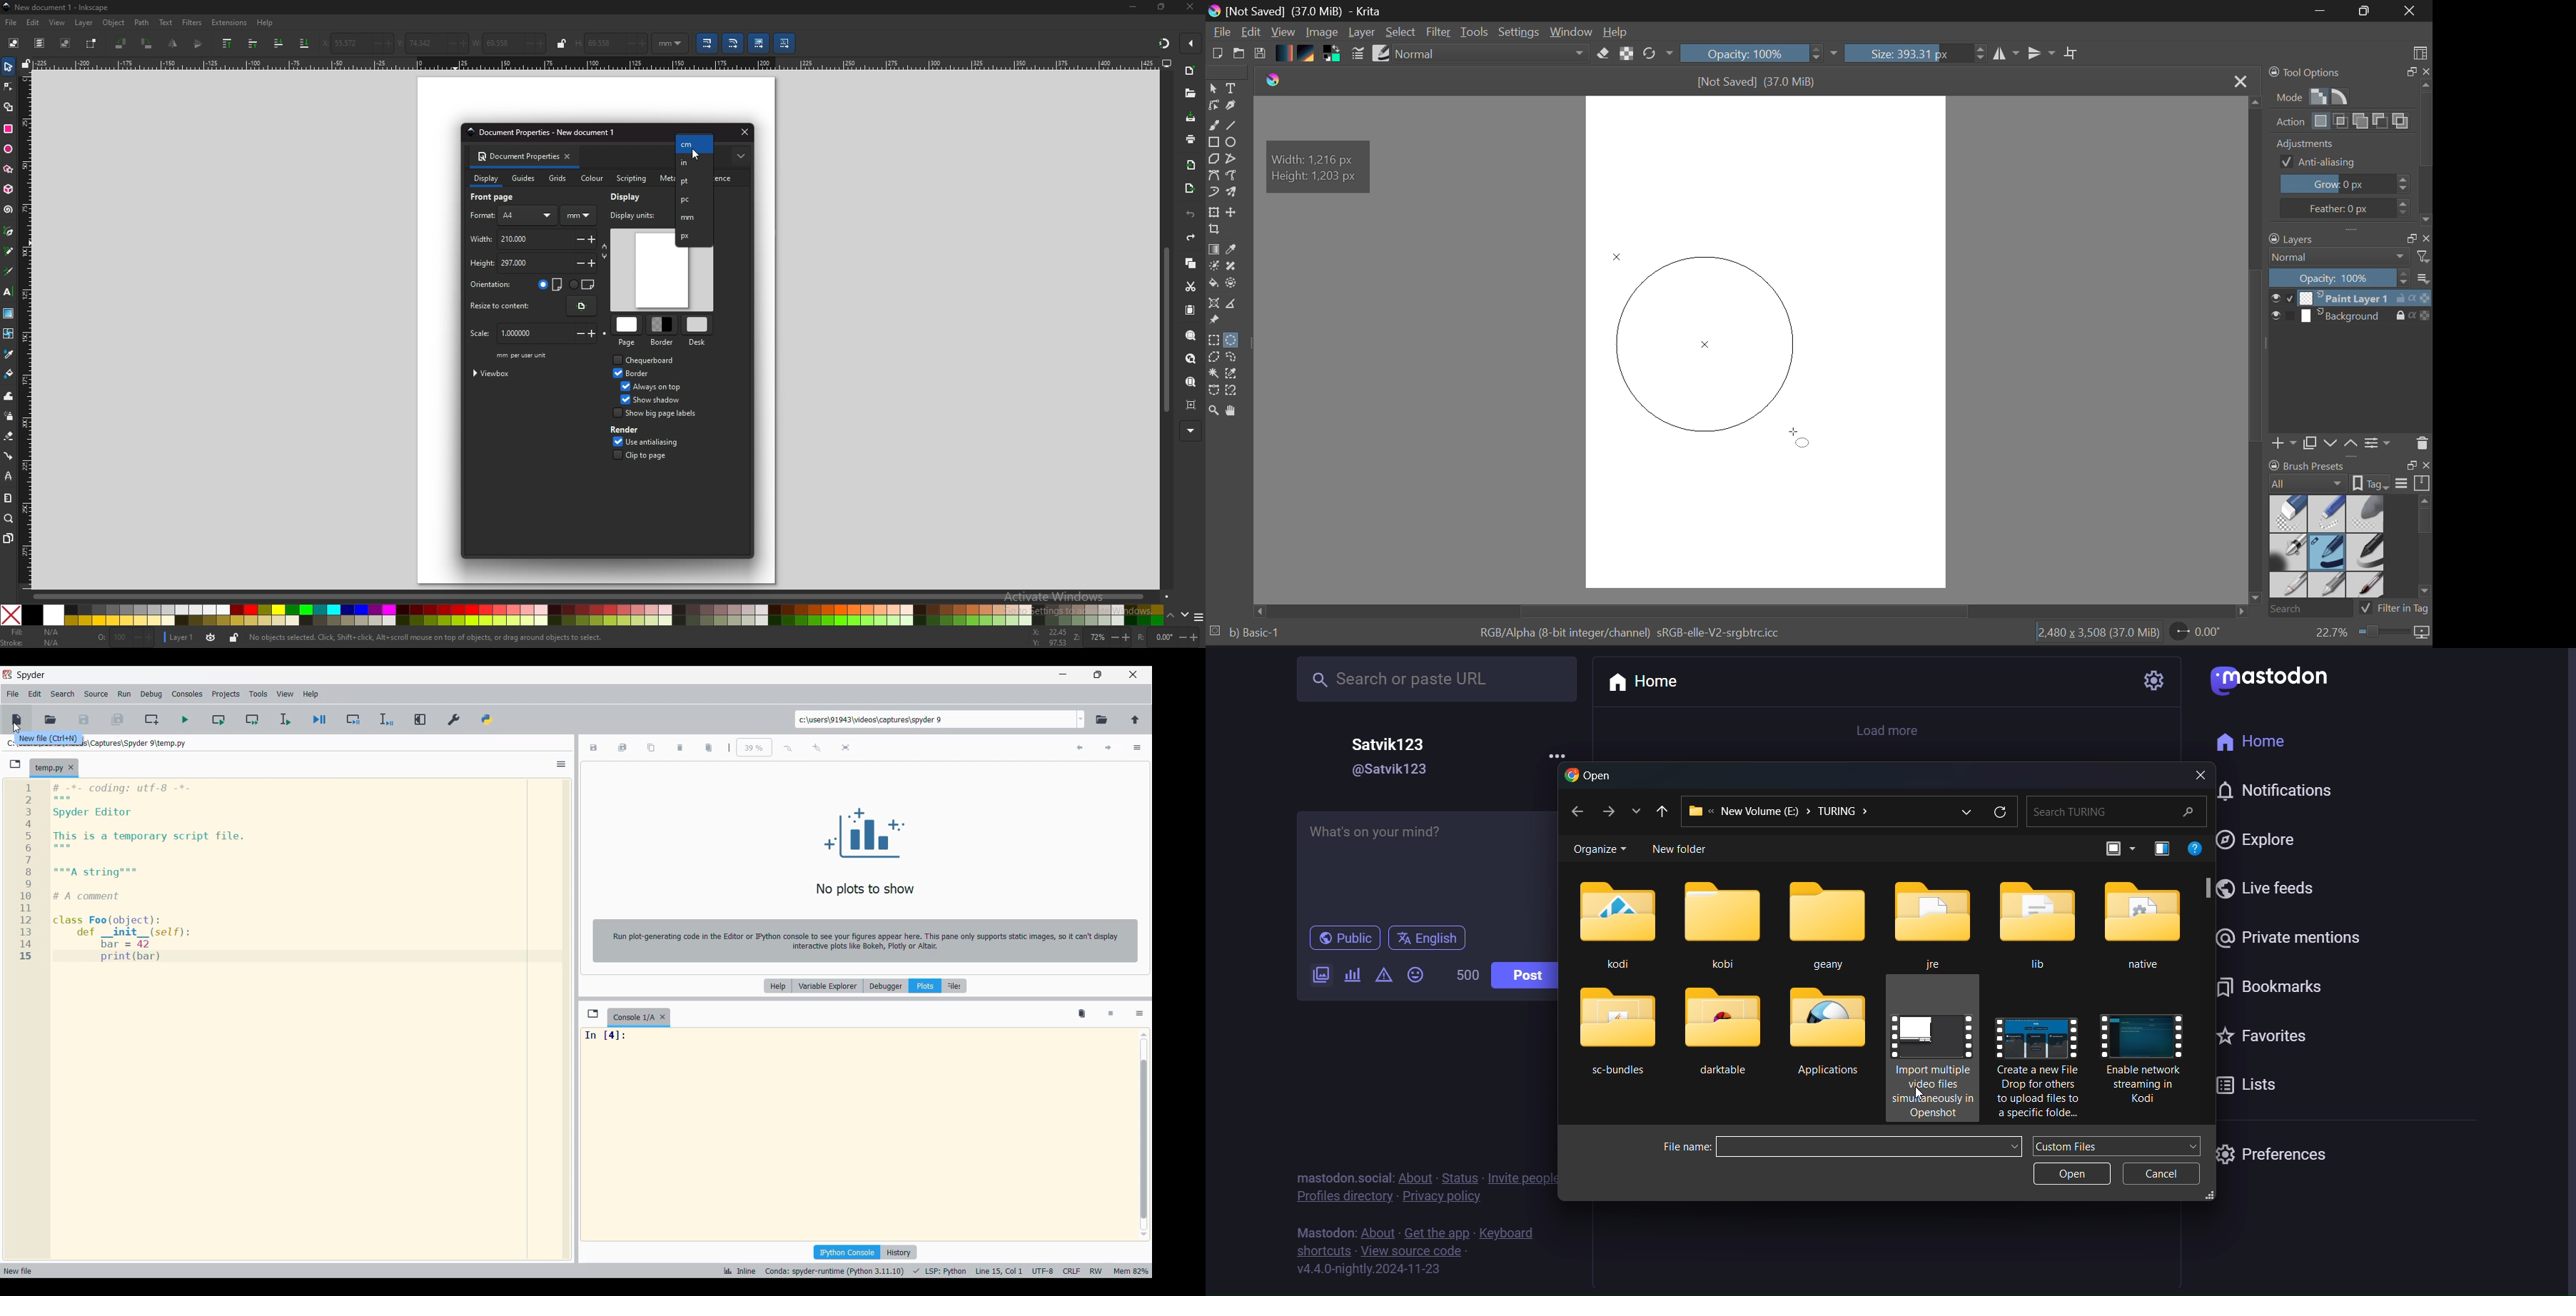  I want to click on Smart Patch Tool, so click(1233, 268).